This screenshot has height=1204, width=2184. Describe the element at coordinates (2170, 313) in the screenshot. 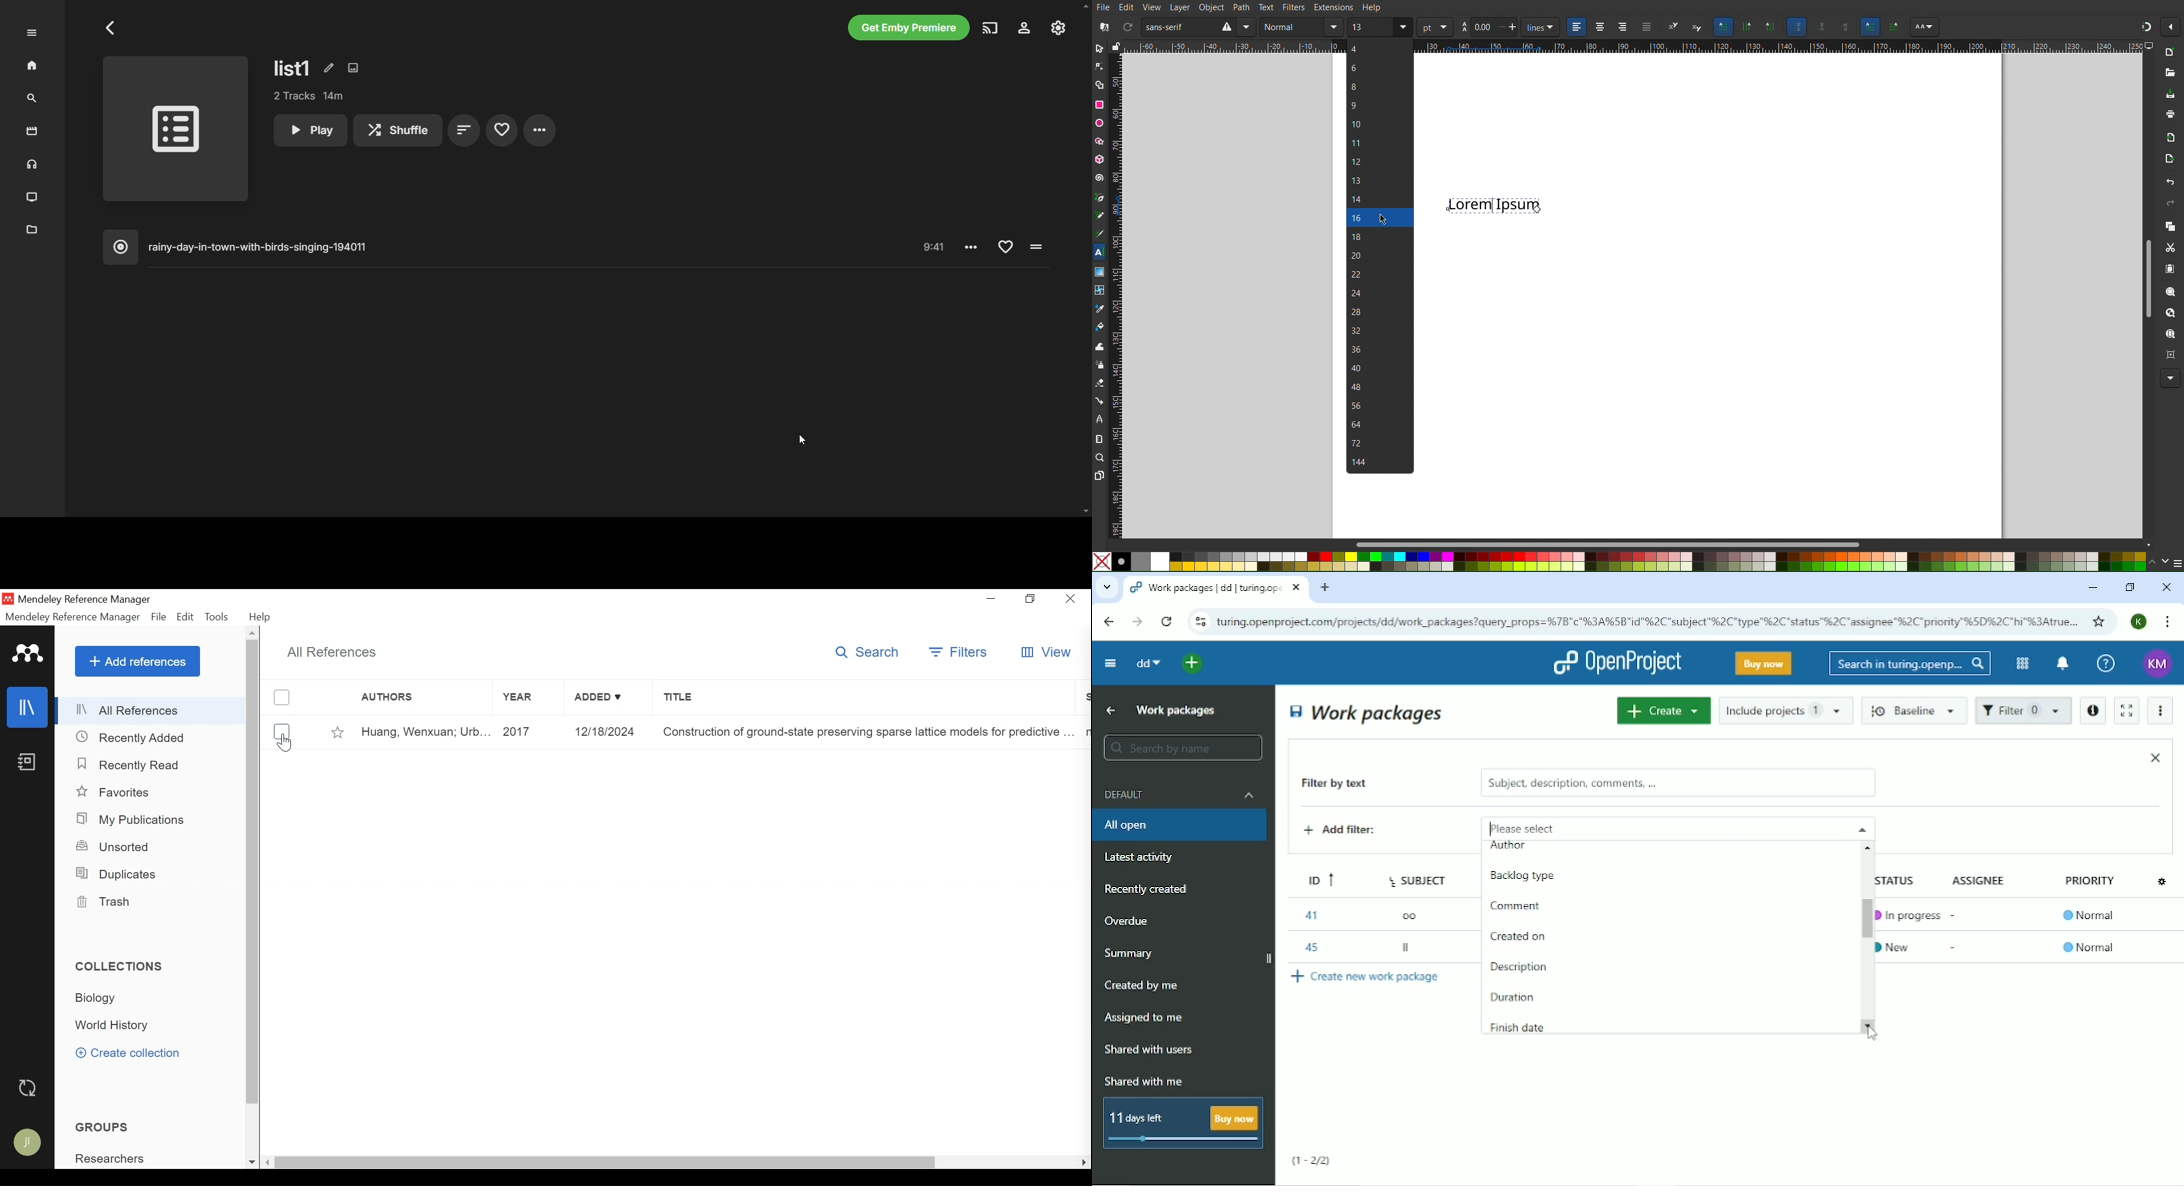

I see `Zoom Drawing` at that location.